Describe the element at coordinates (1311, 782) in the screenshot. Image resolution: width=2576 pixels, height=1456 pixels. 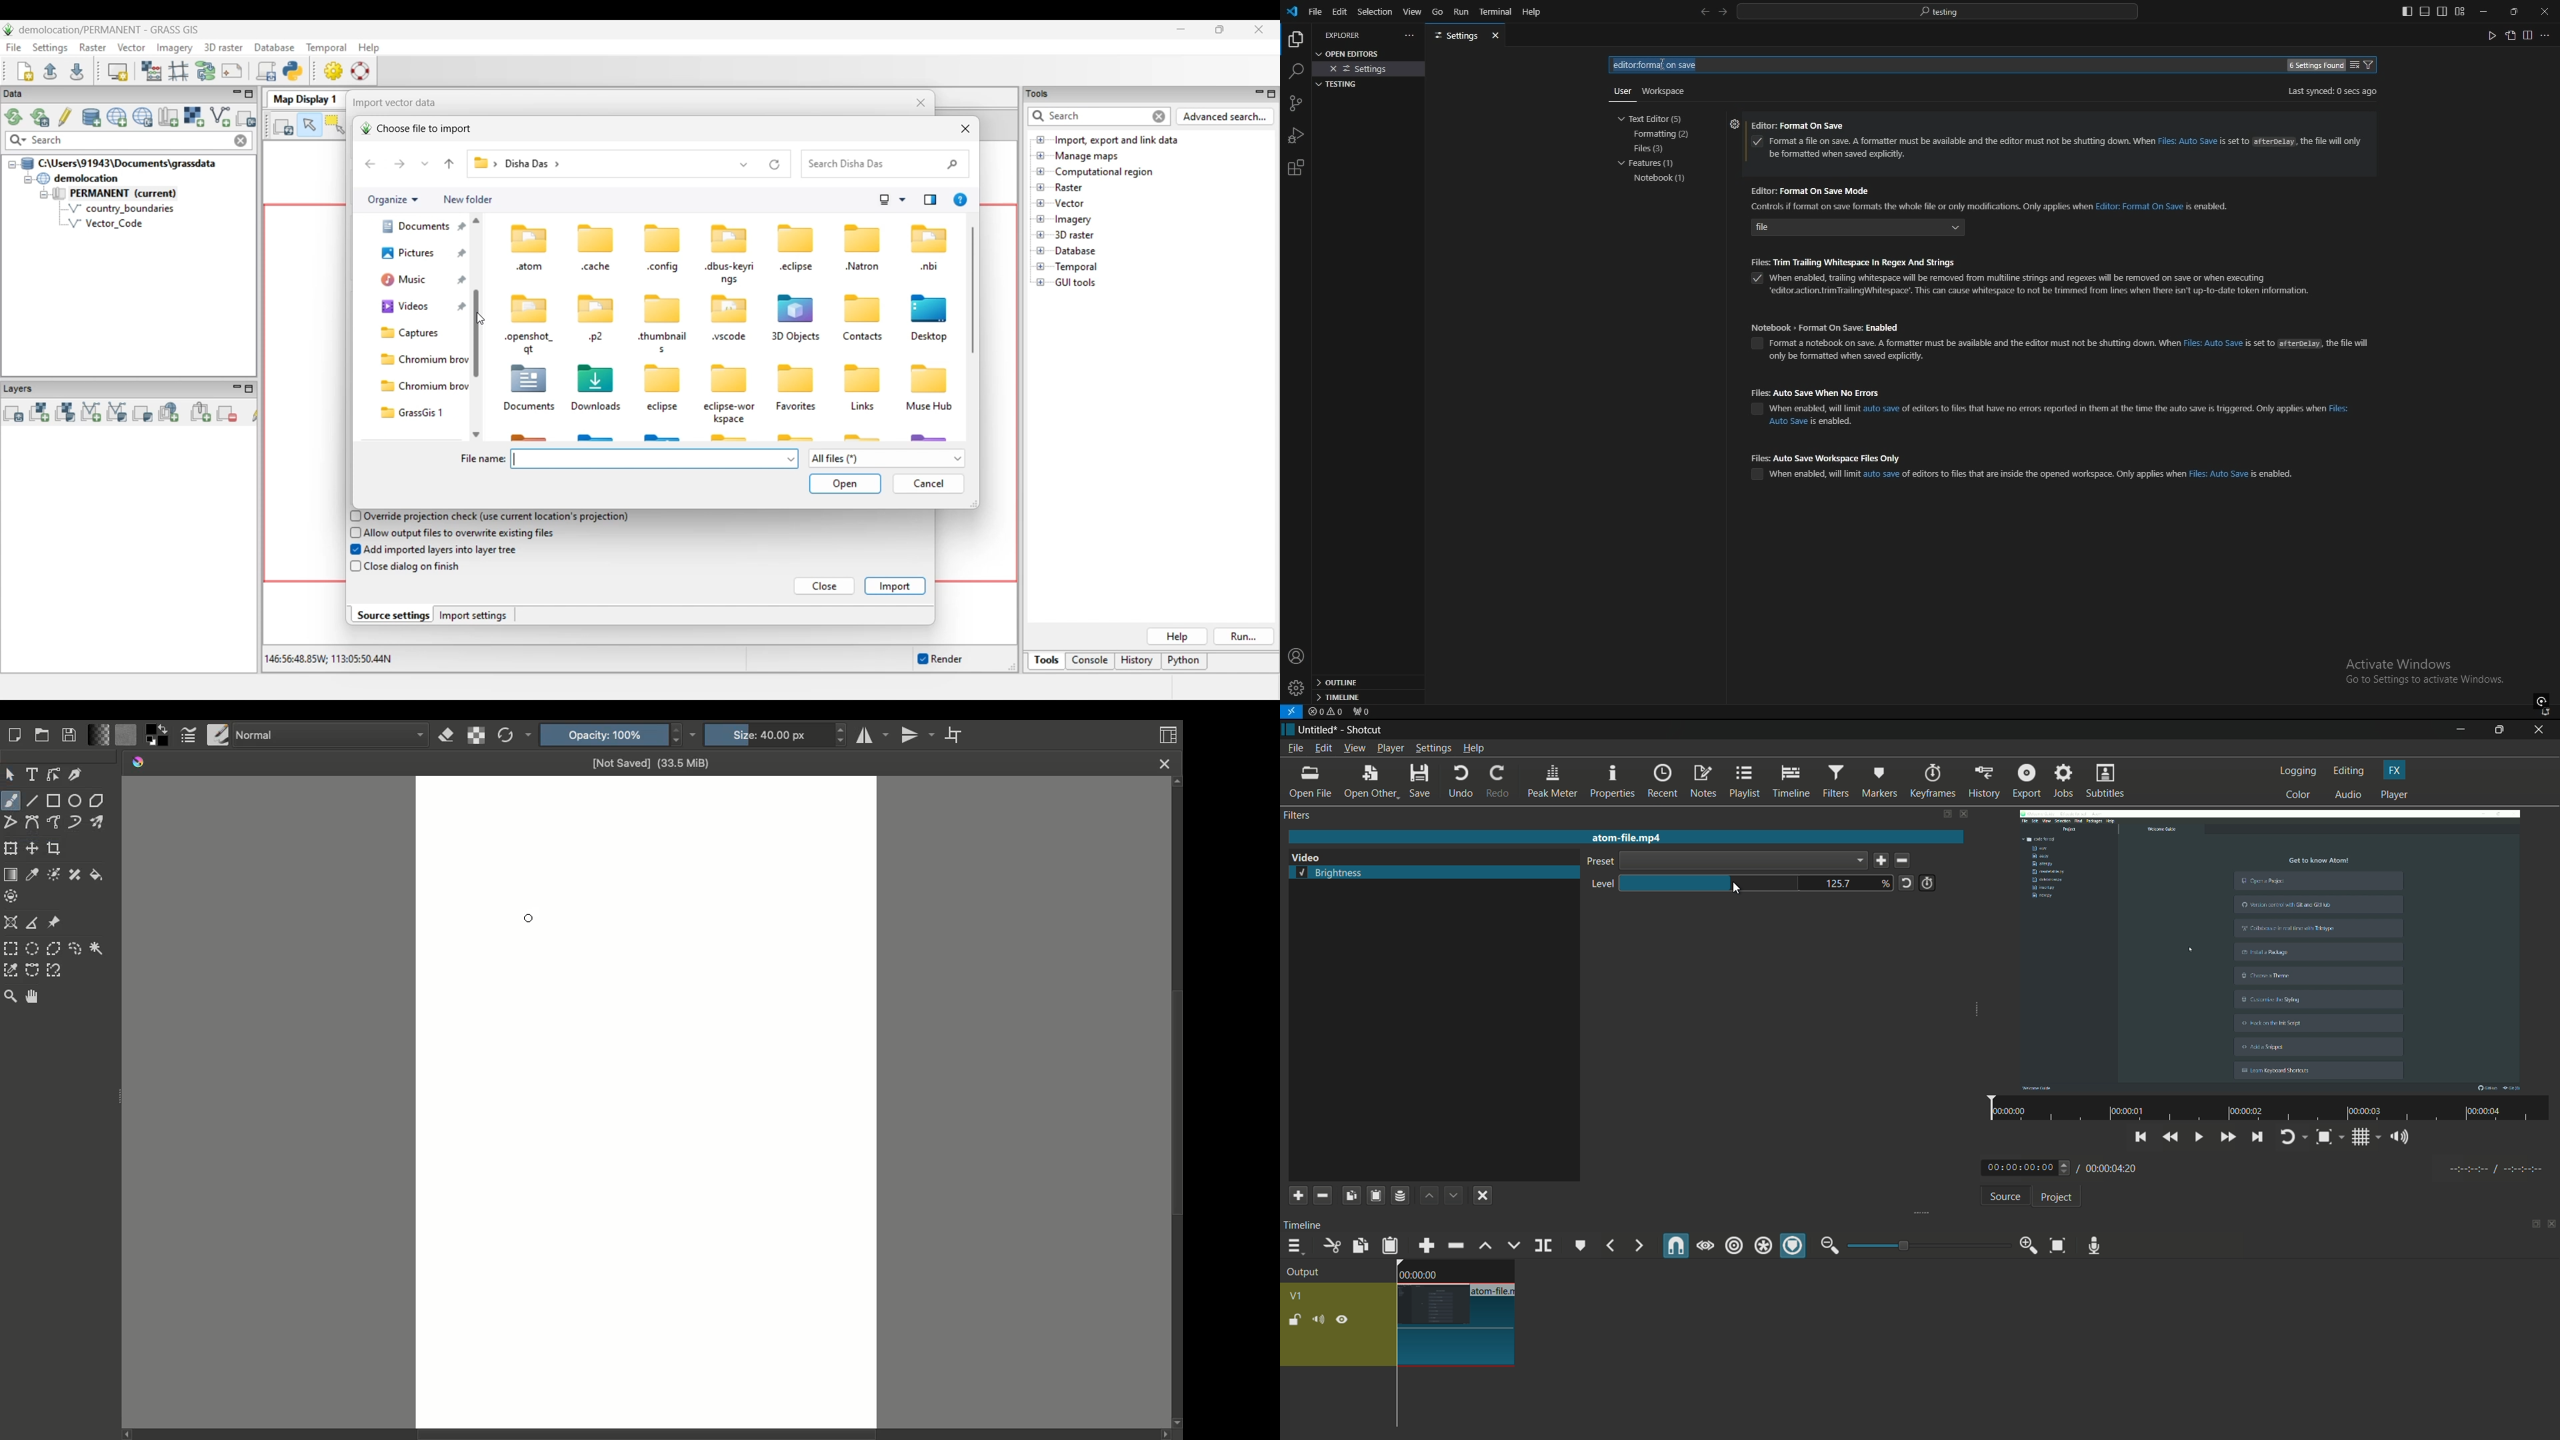
I see `open file` at that location.